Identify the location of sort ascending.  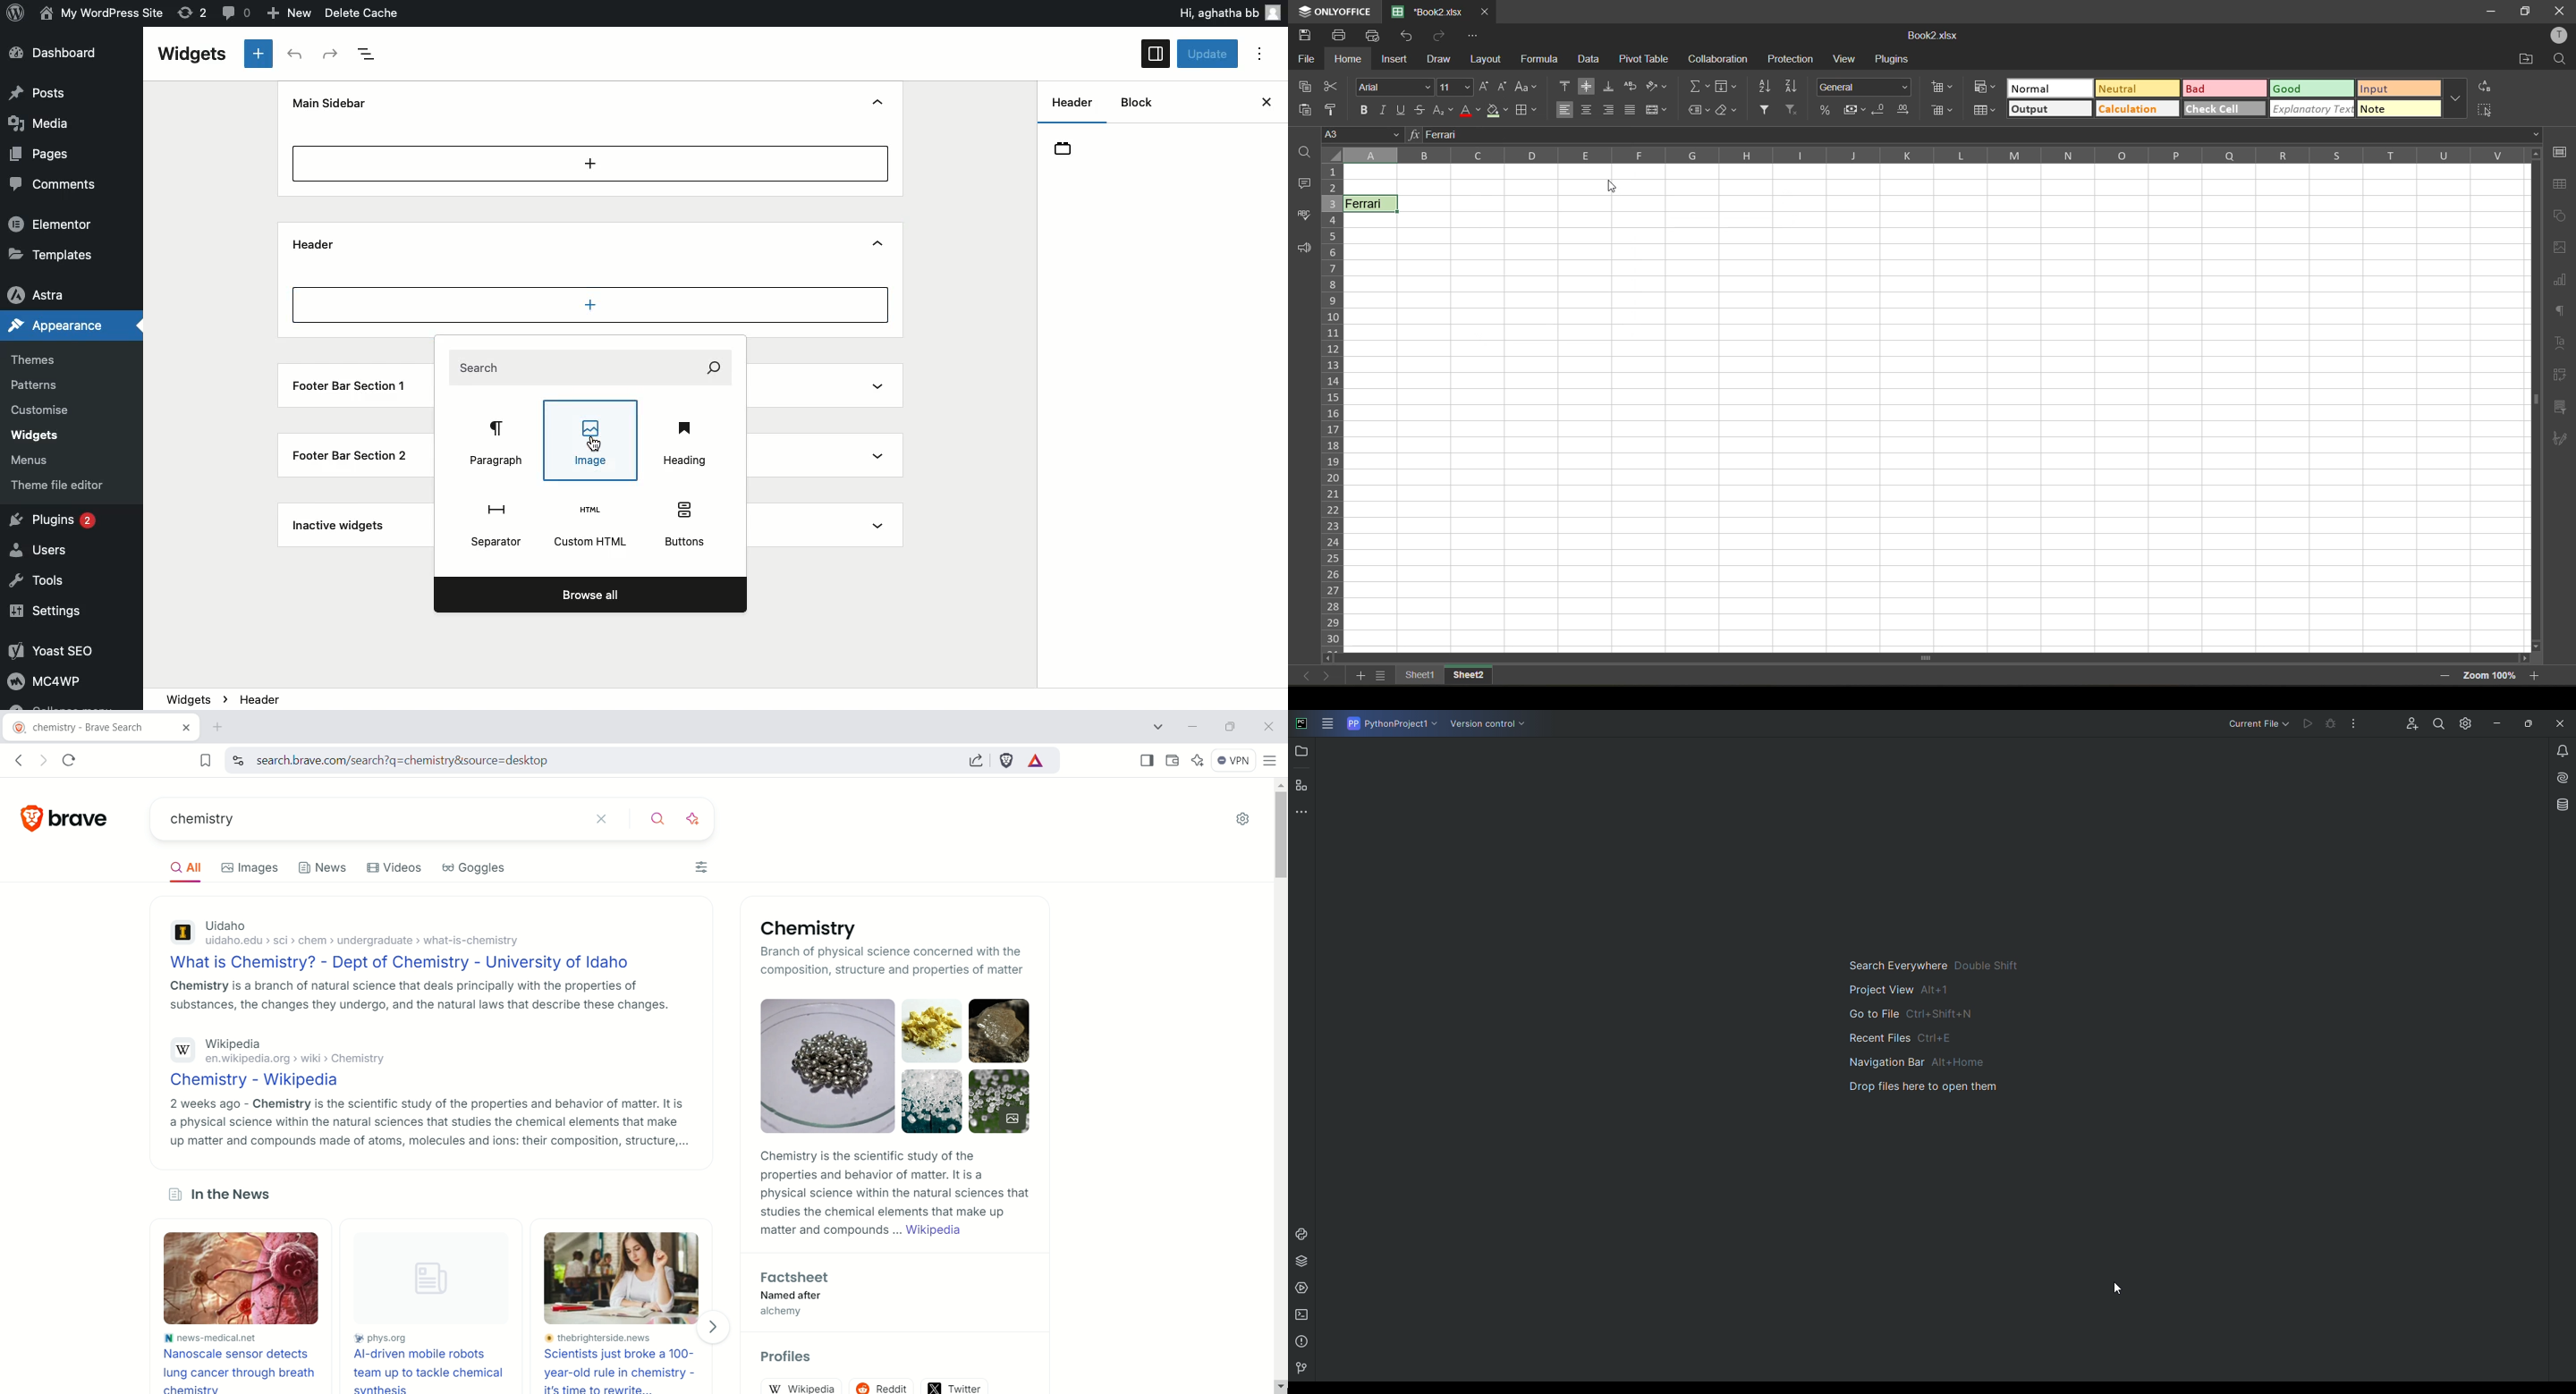
(1765, 87).